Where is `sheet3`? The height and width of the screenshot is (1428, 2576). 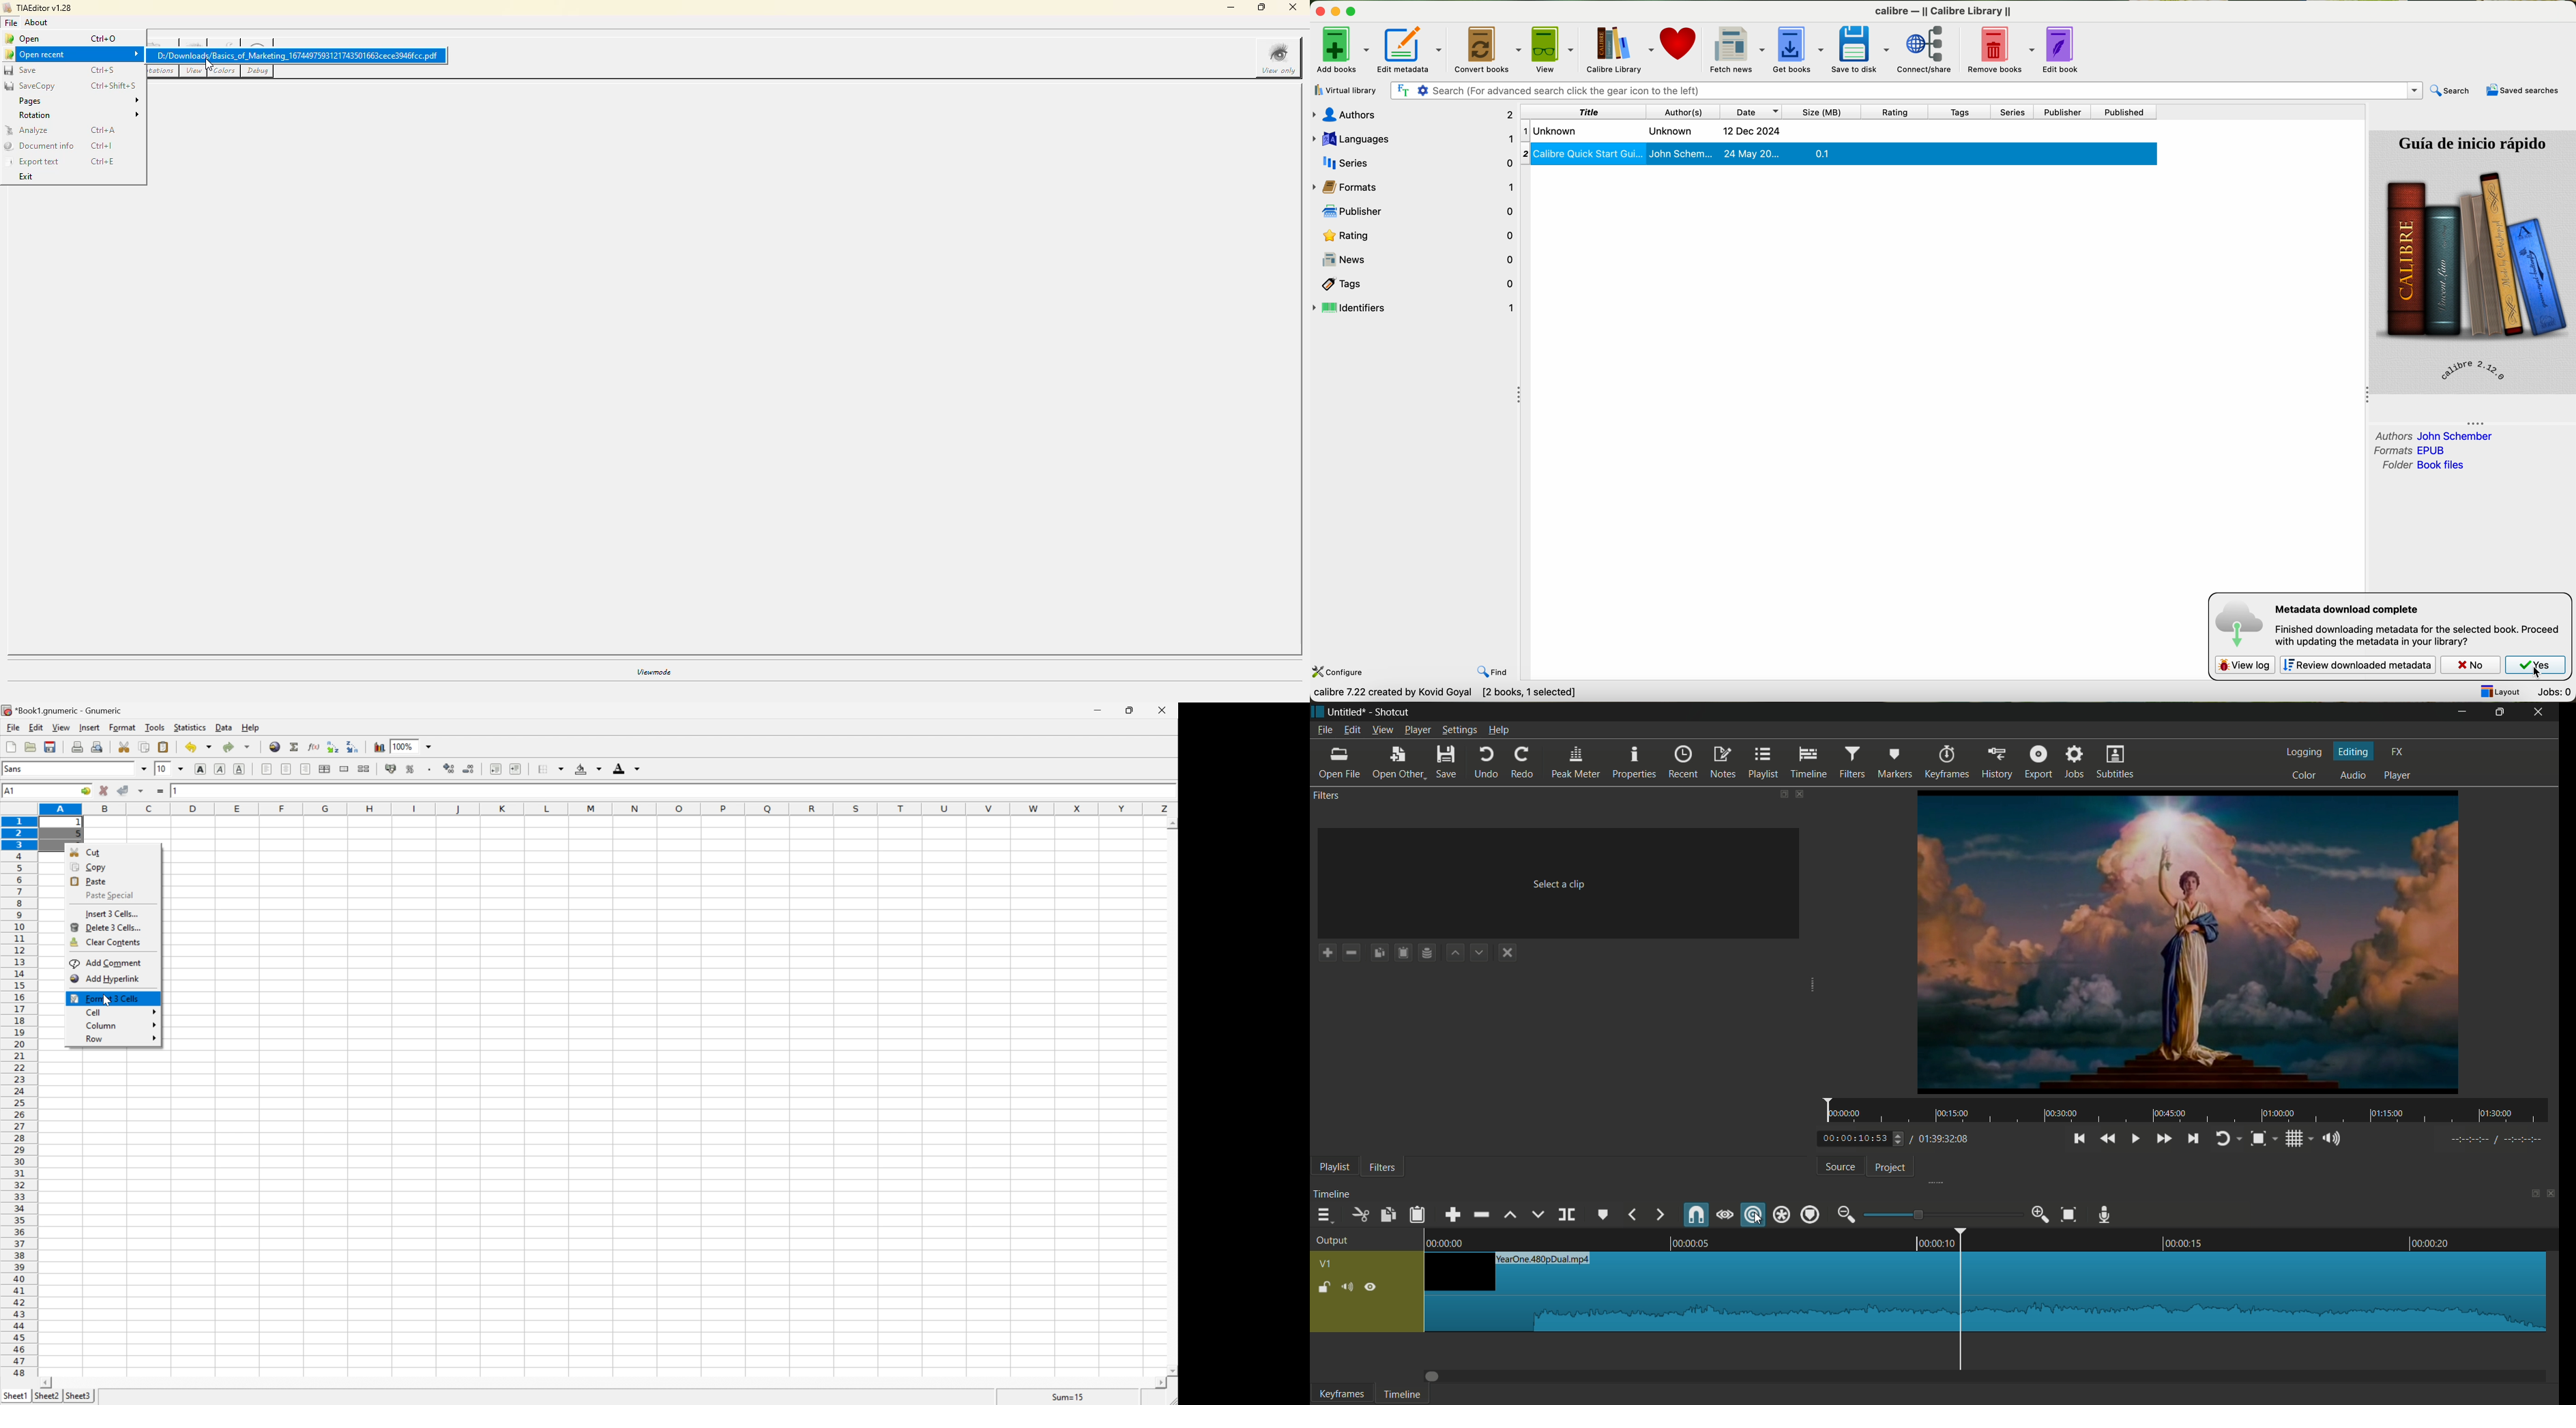 sheet3 is located at coordinates (77, 1397).